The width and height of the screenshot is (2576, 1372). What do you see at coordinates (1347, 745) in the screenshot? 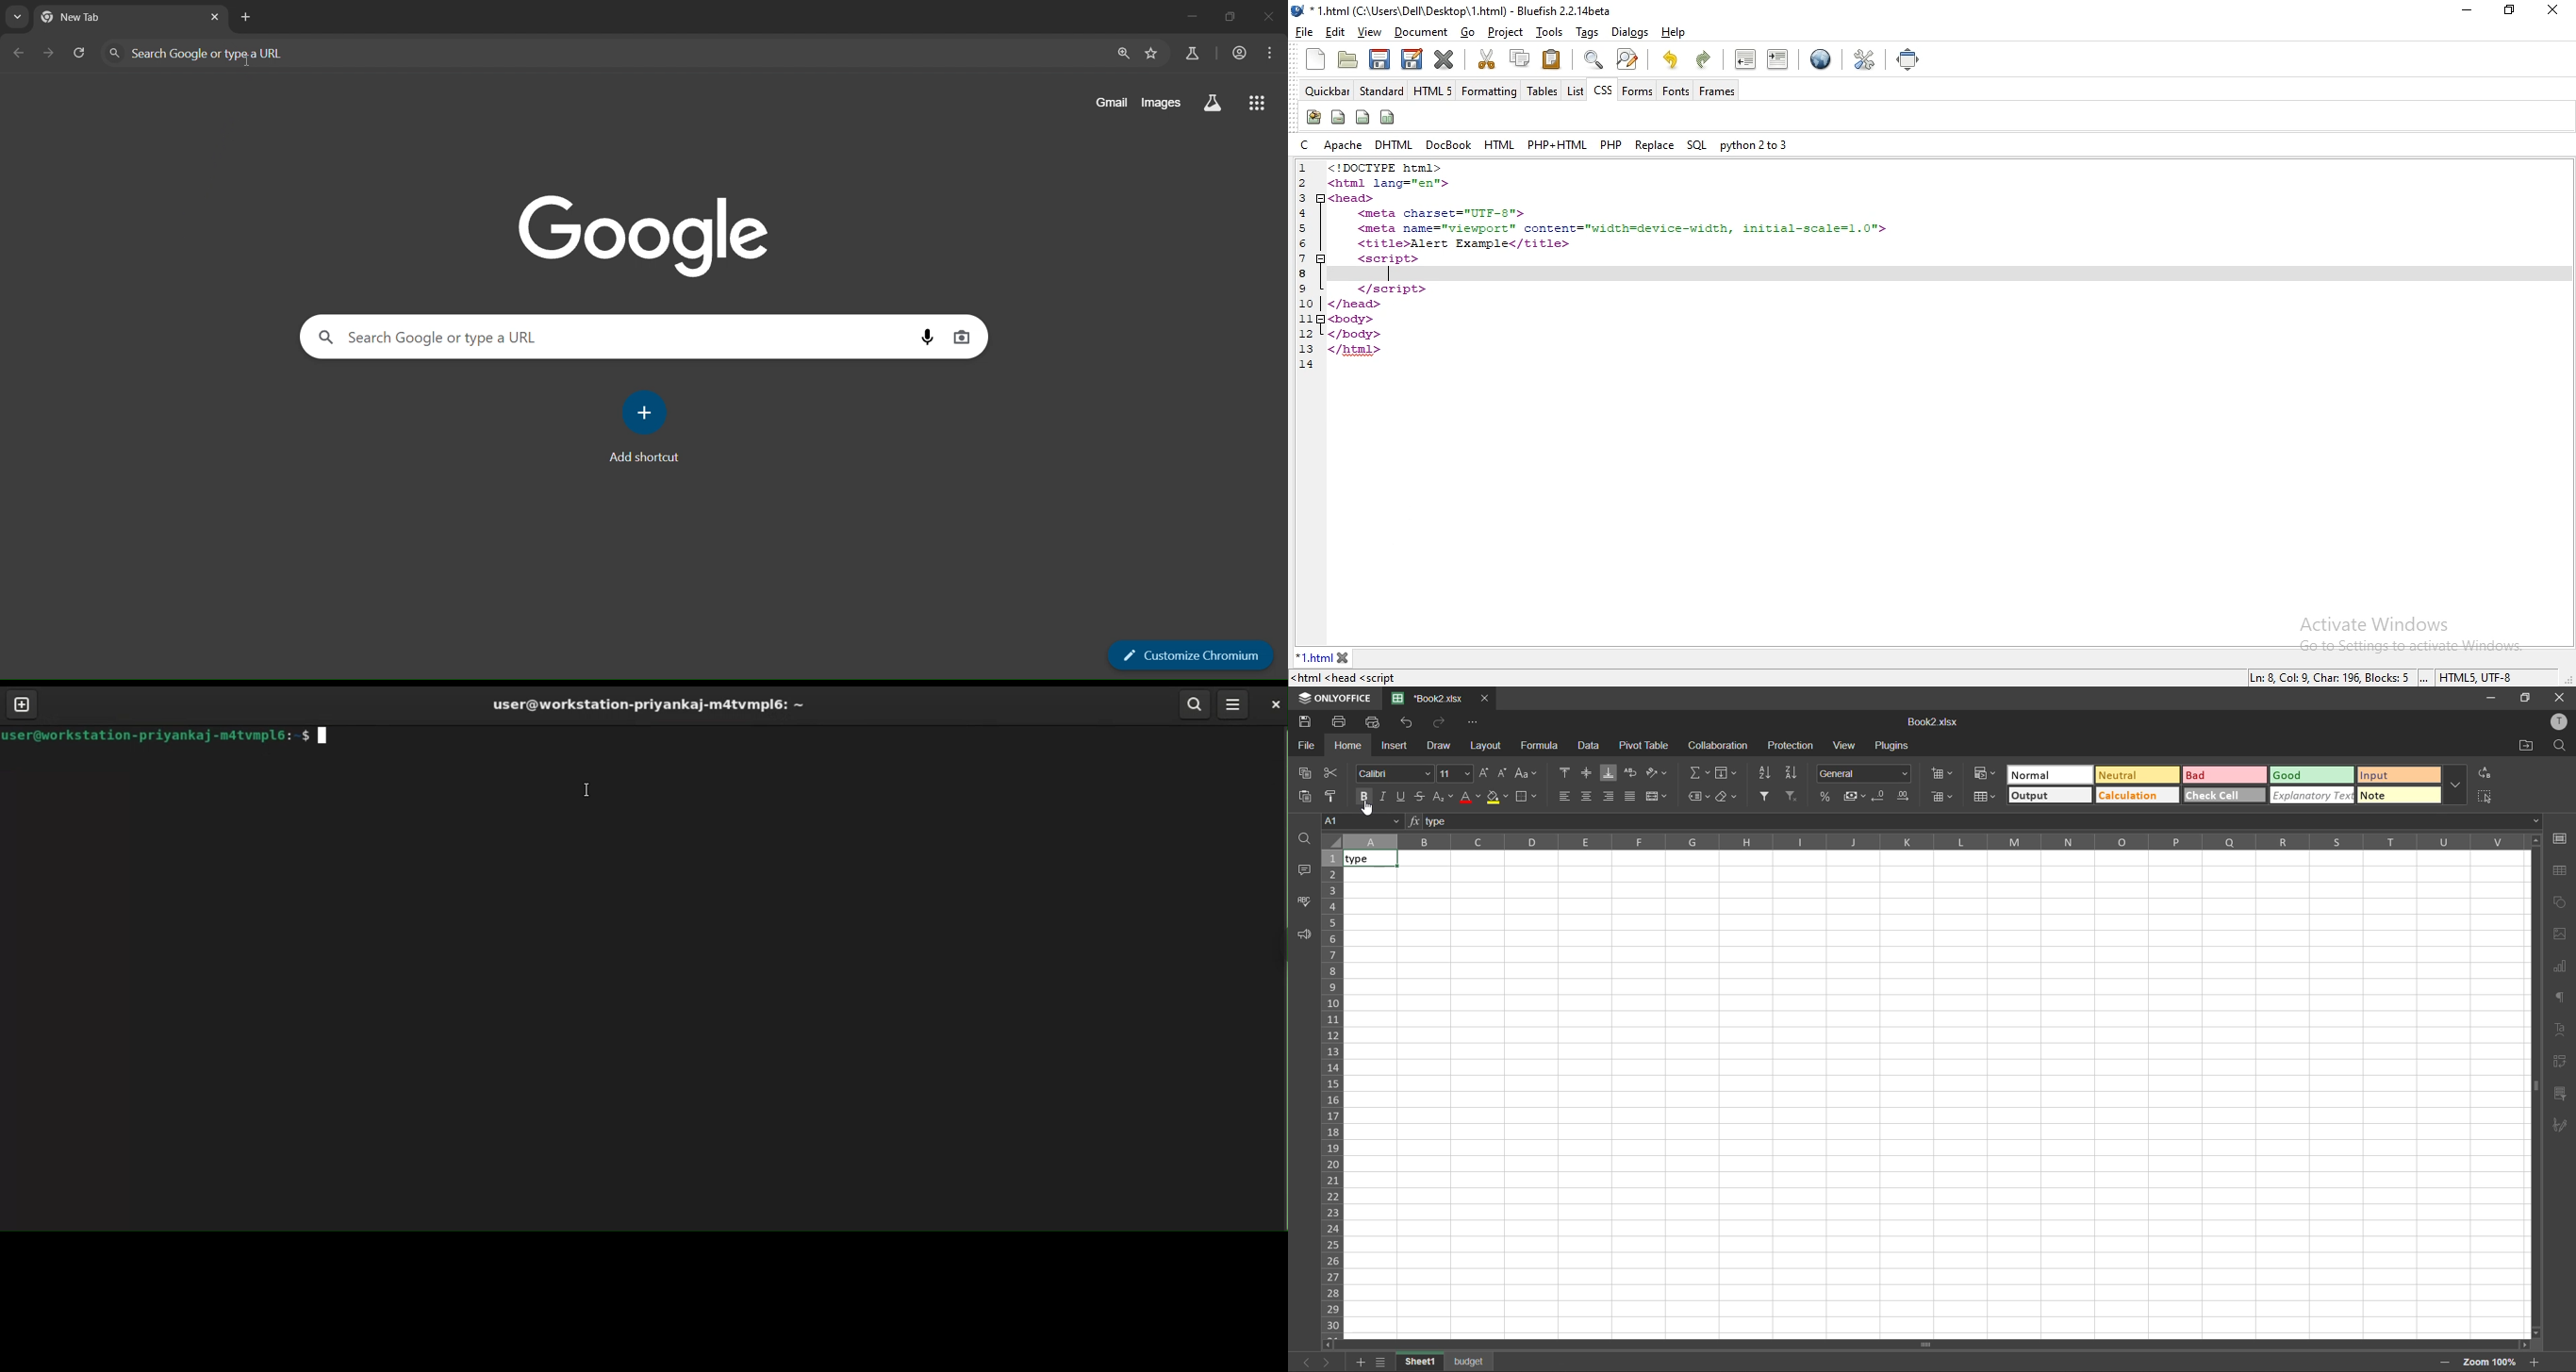
I see `home` at bounding box center [1347, 745].